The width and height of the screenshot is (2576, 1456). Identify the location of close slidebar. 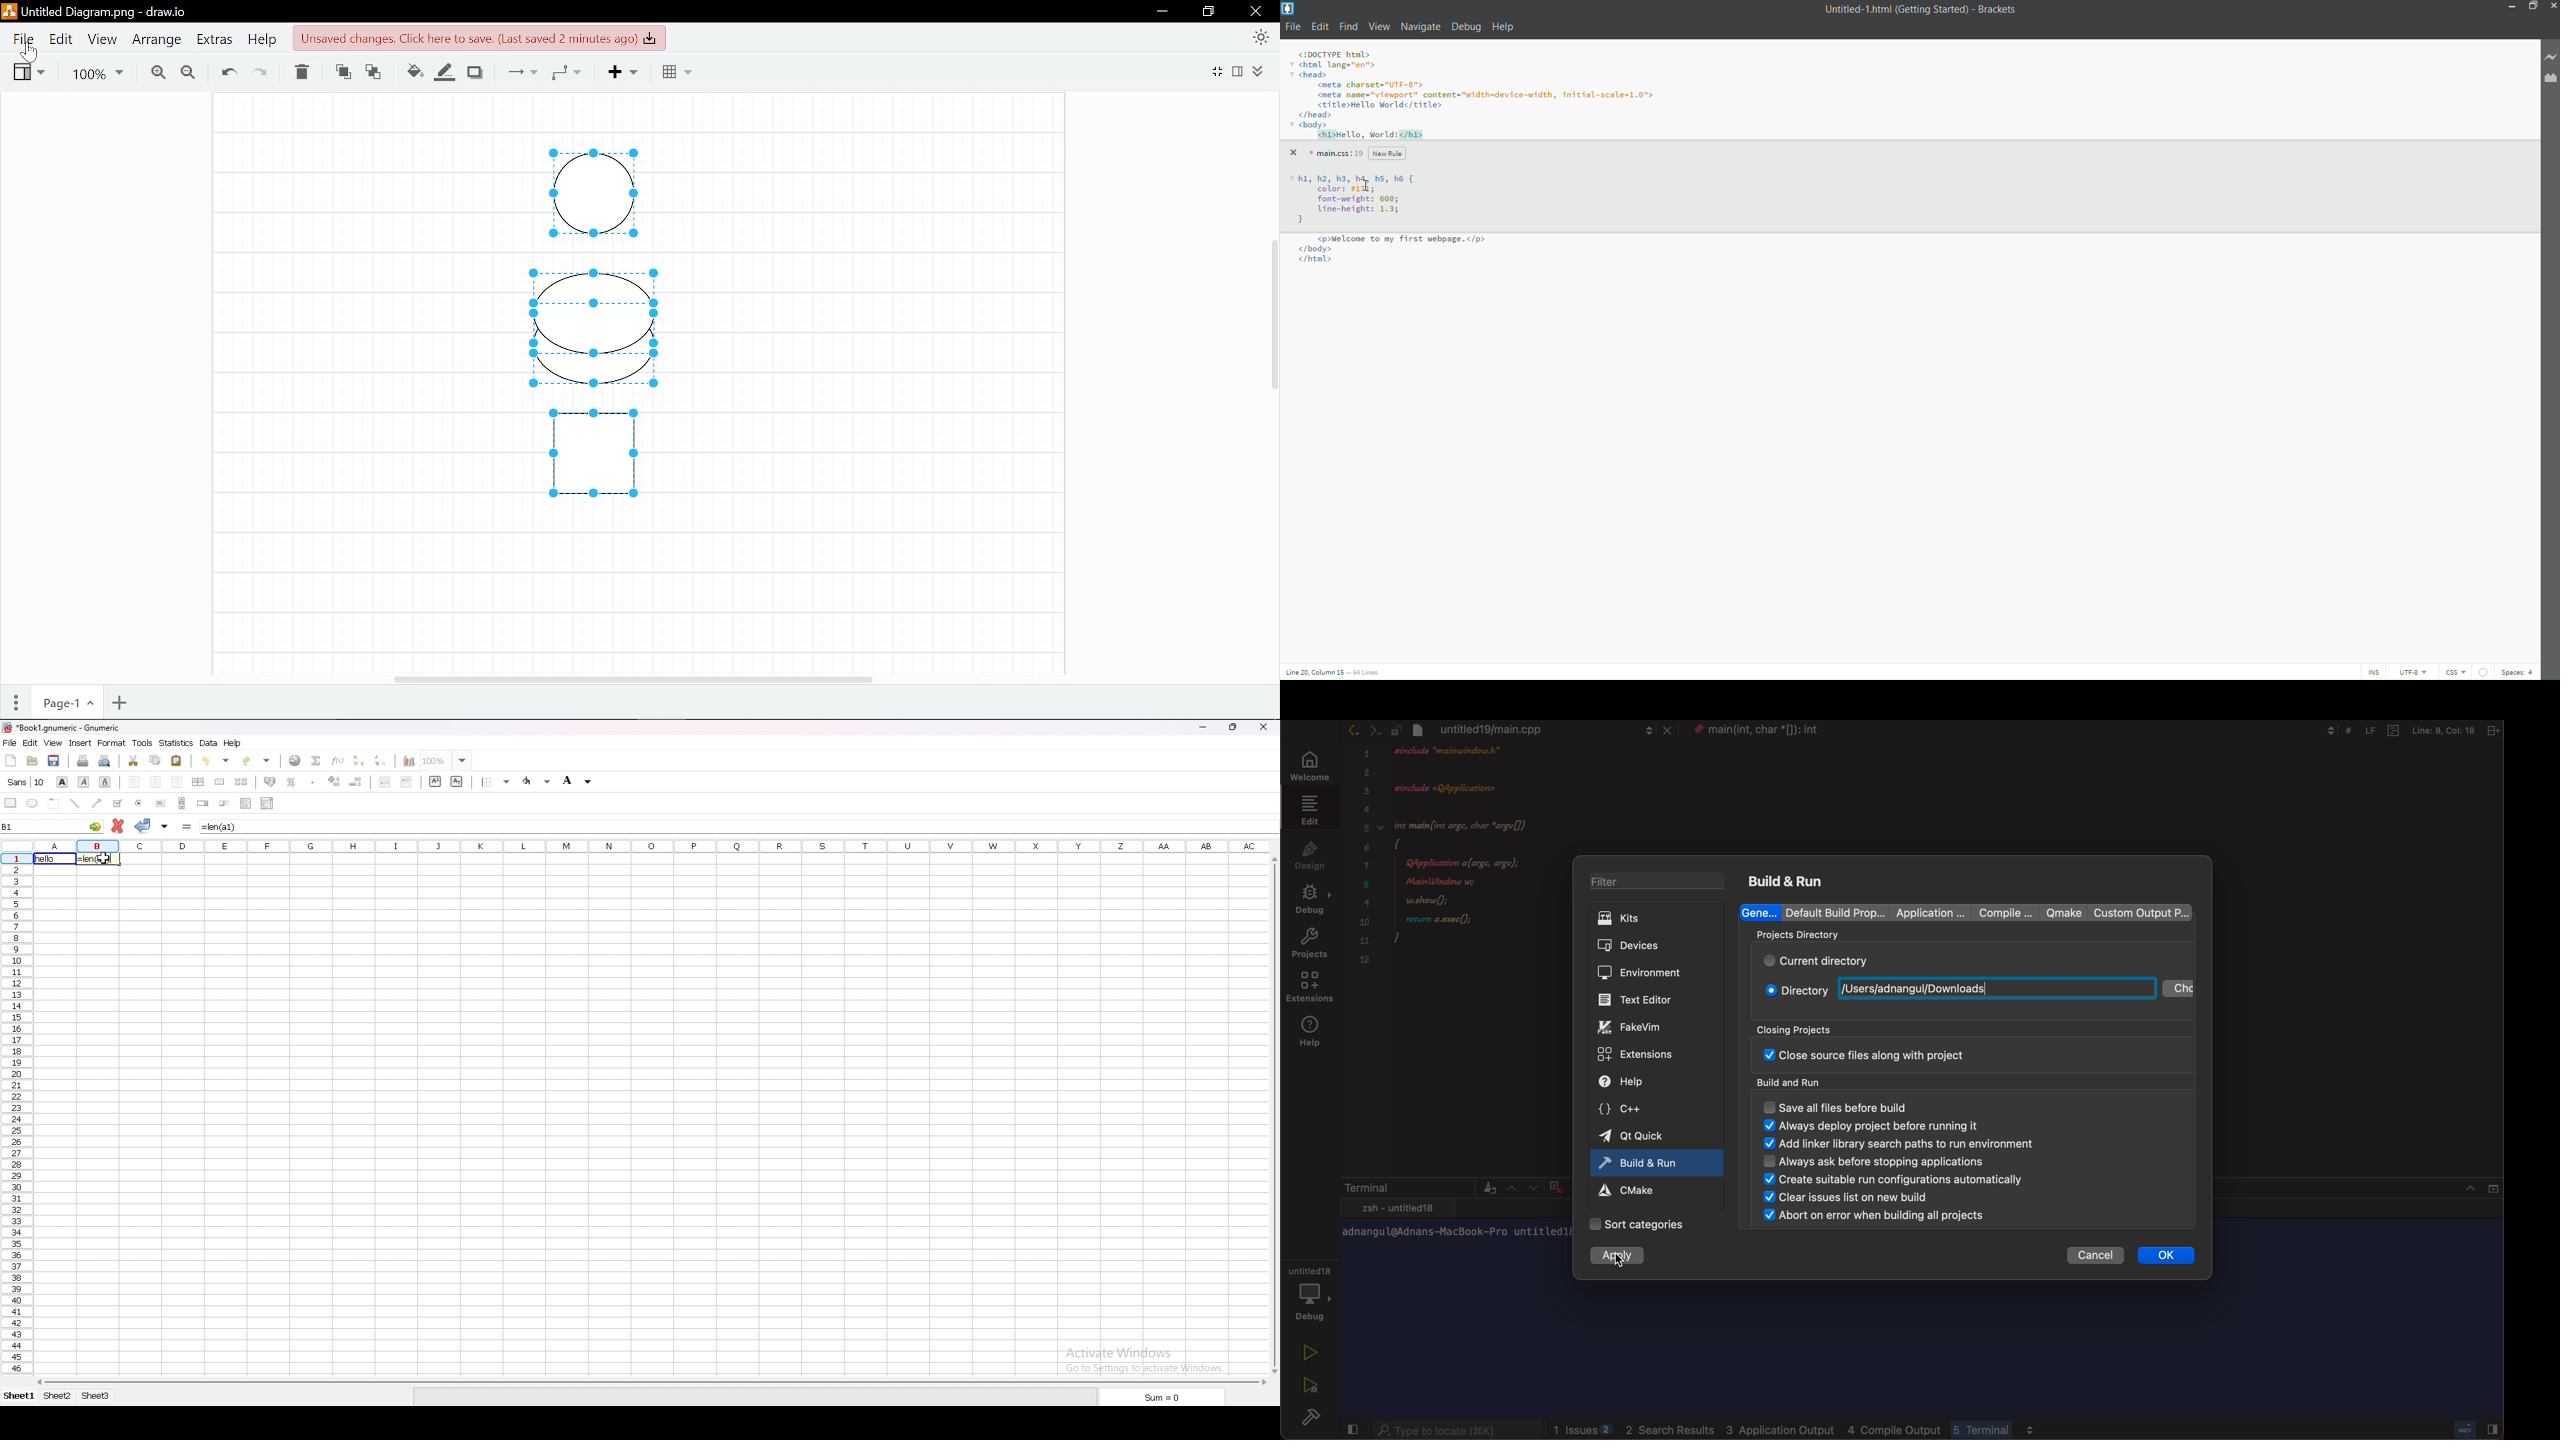
(1348, 1429).